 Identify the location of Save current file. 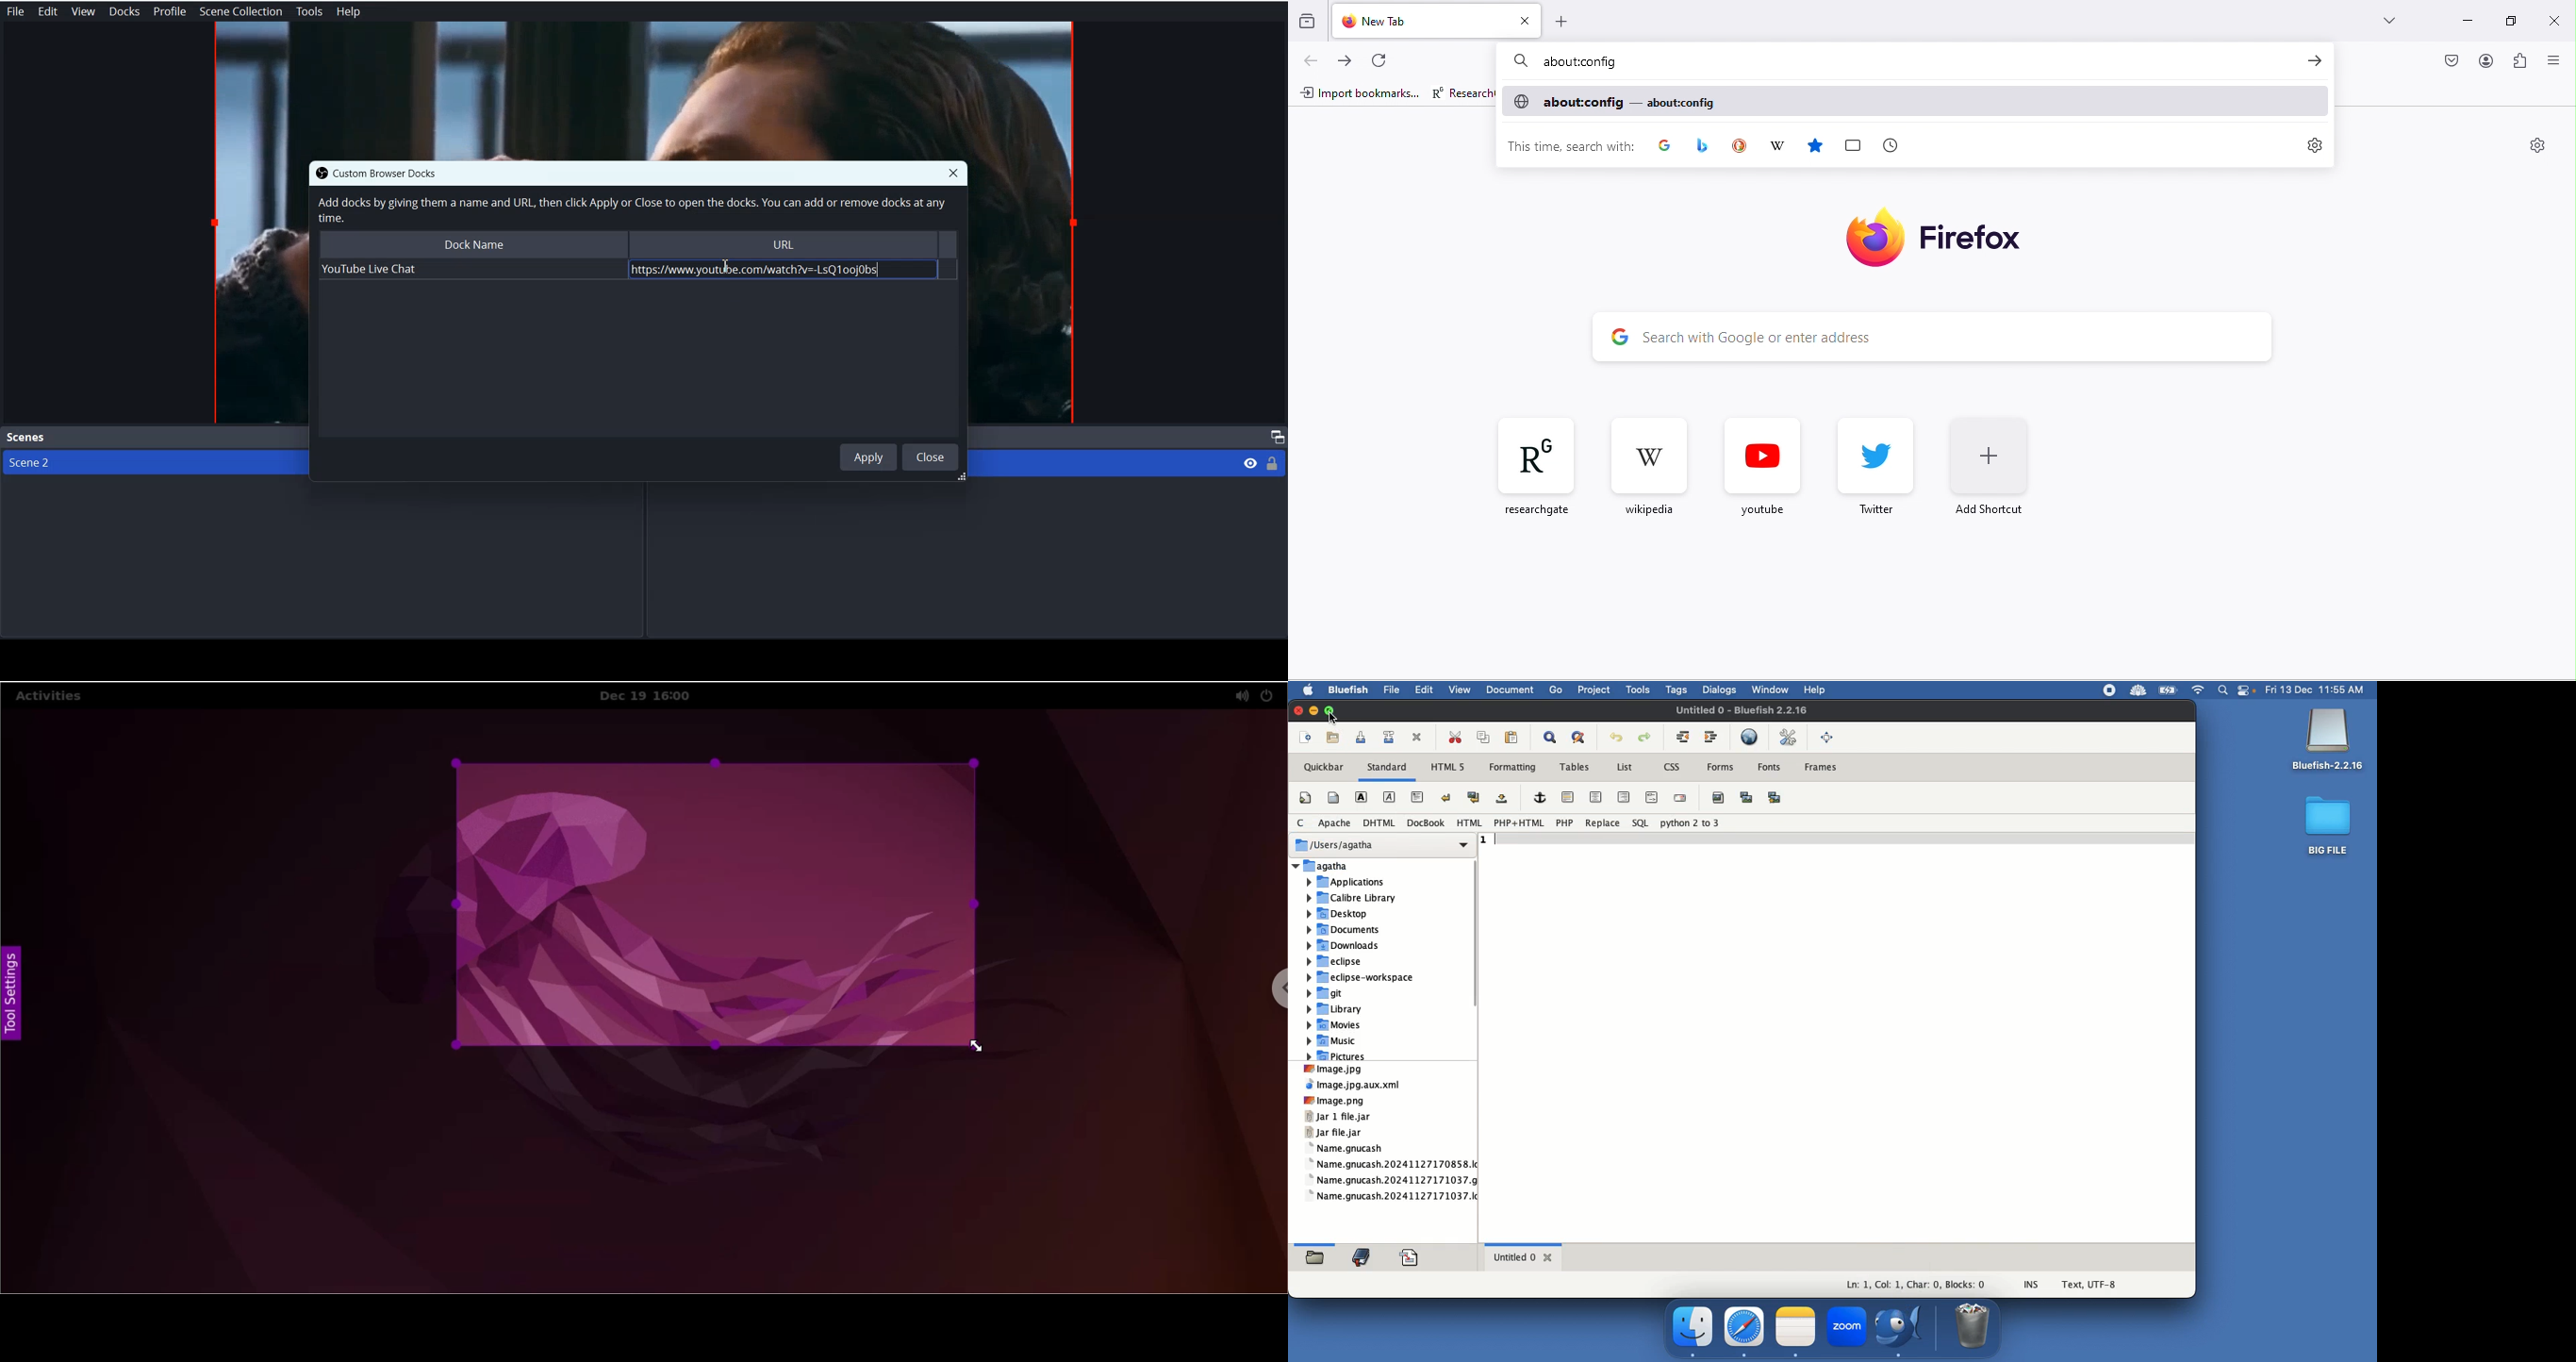
(1362, 738).